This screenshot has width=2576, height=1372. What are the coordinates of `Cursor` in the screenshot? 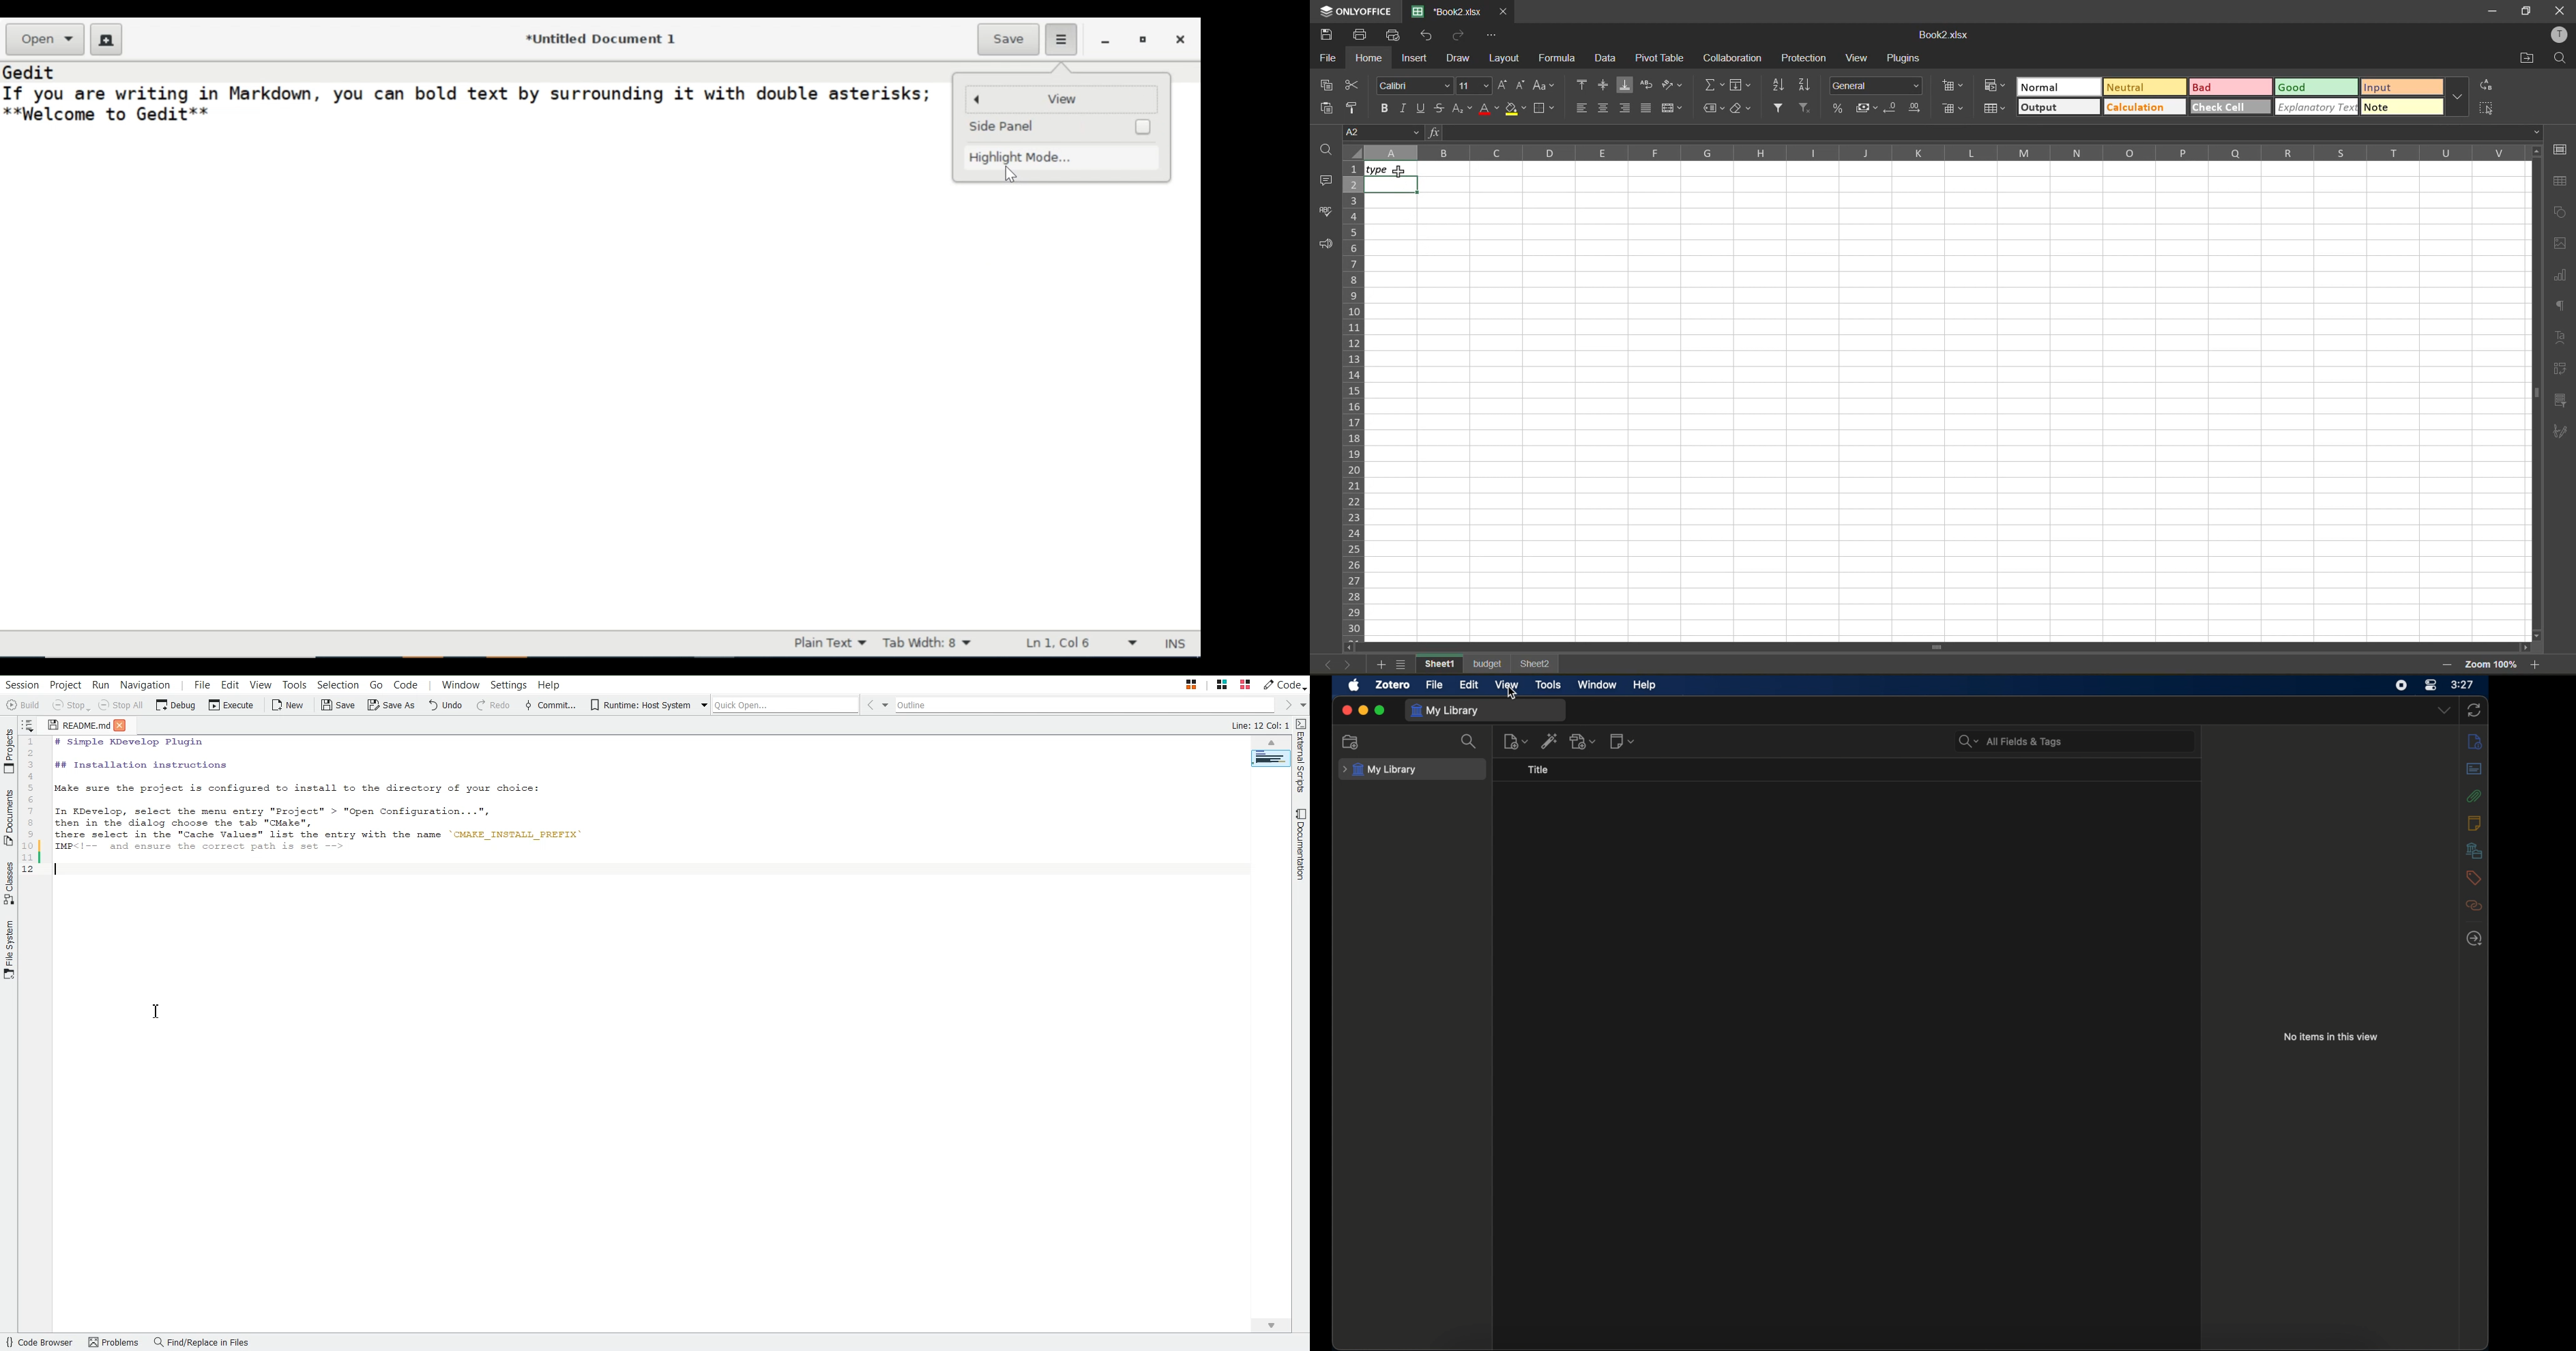 It's located at (1514, 694).